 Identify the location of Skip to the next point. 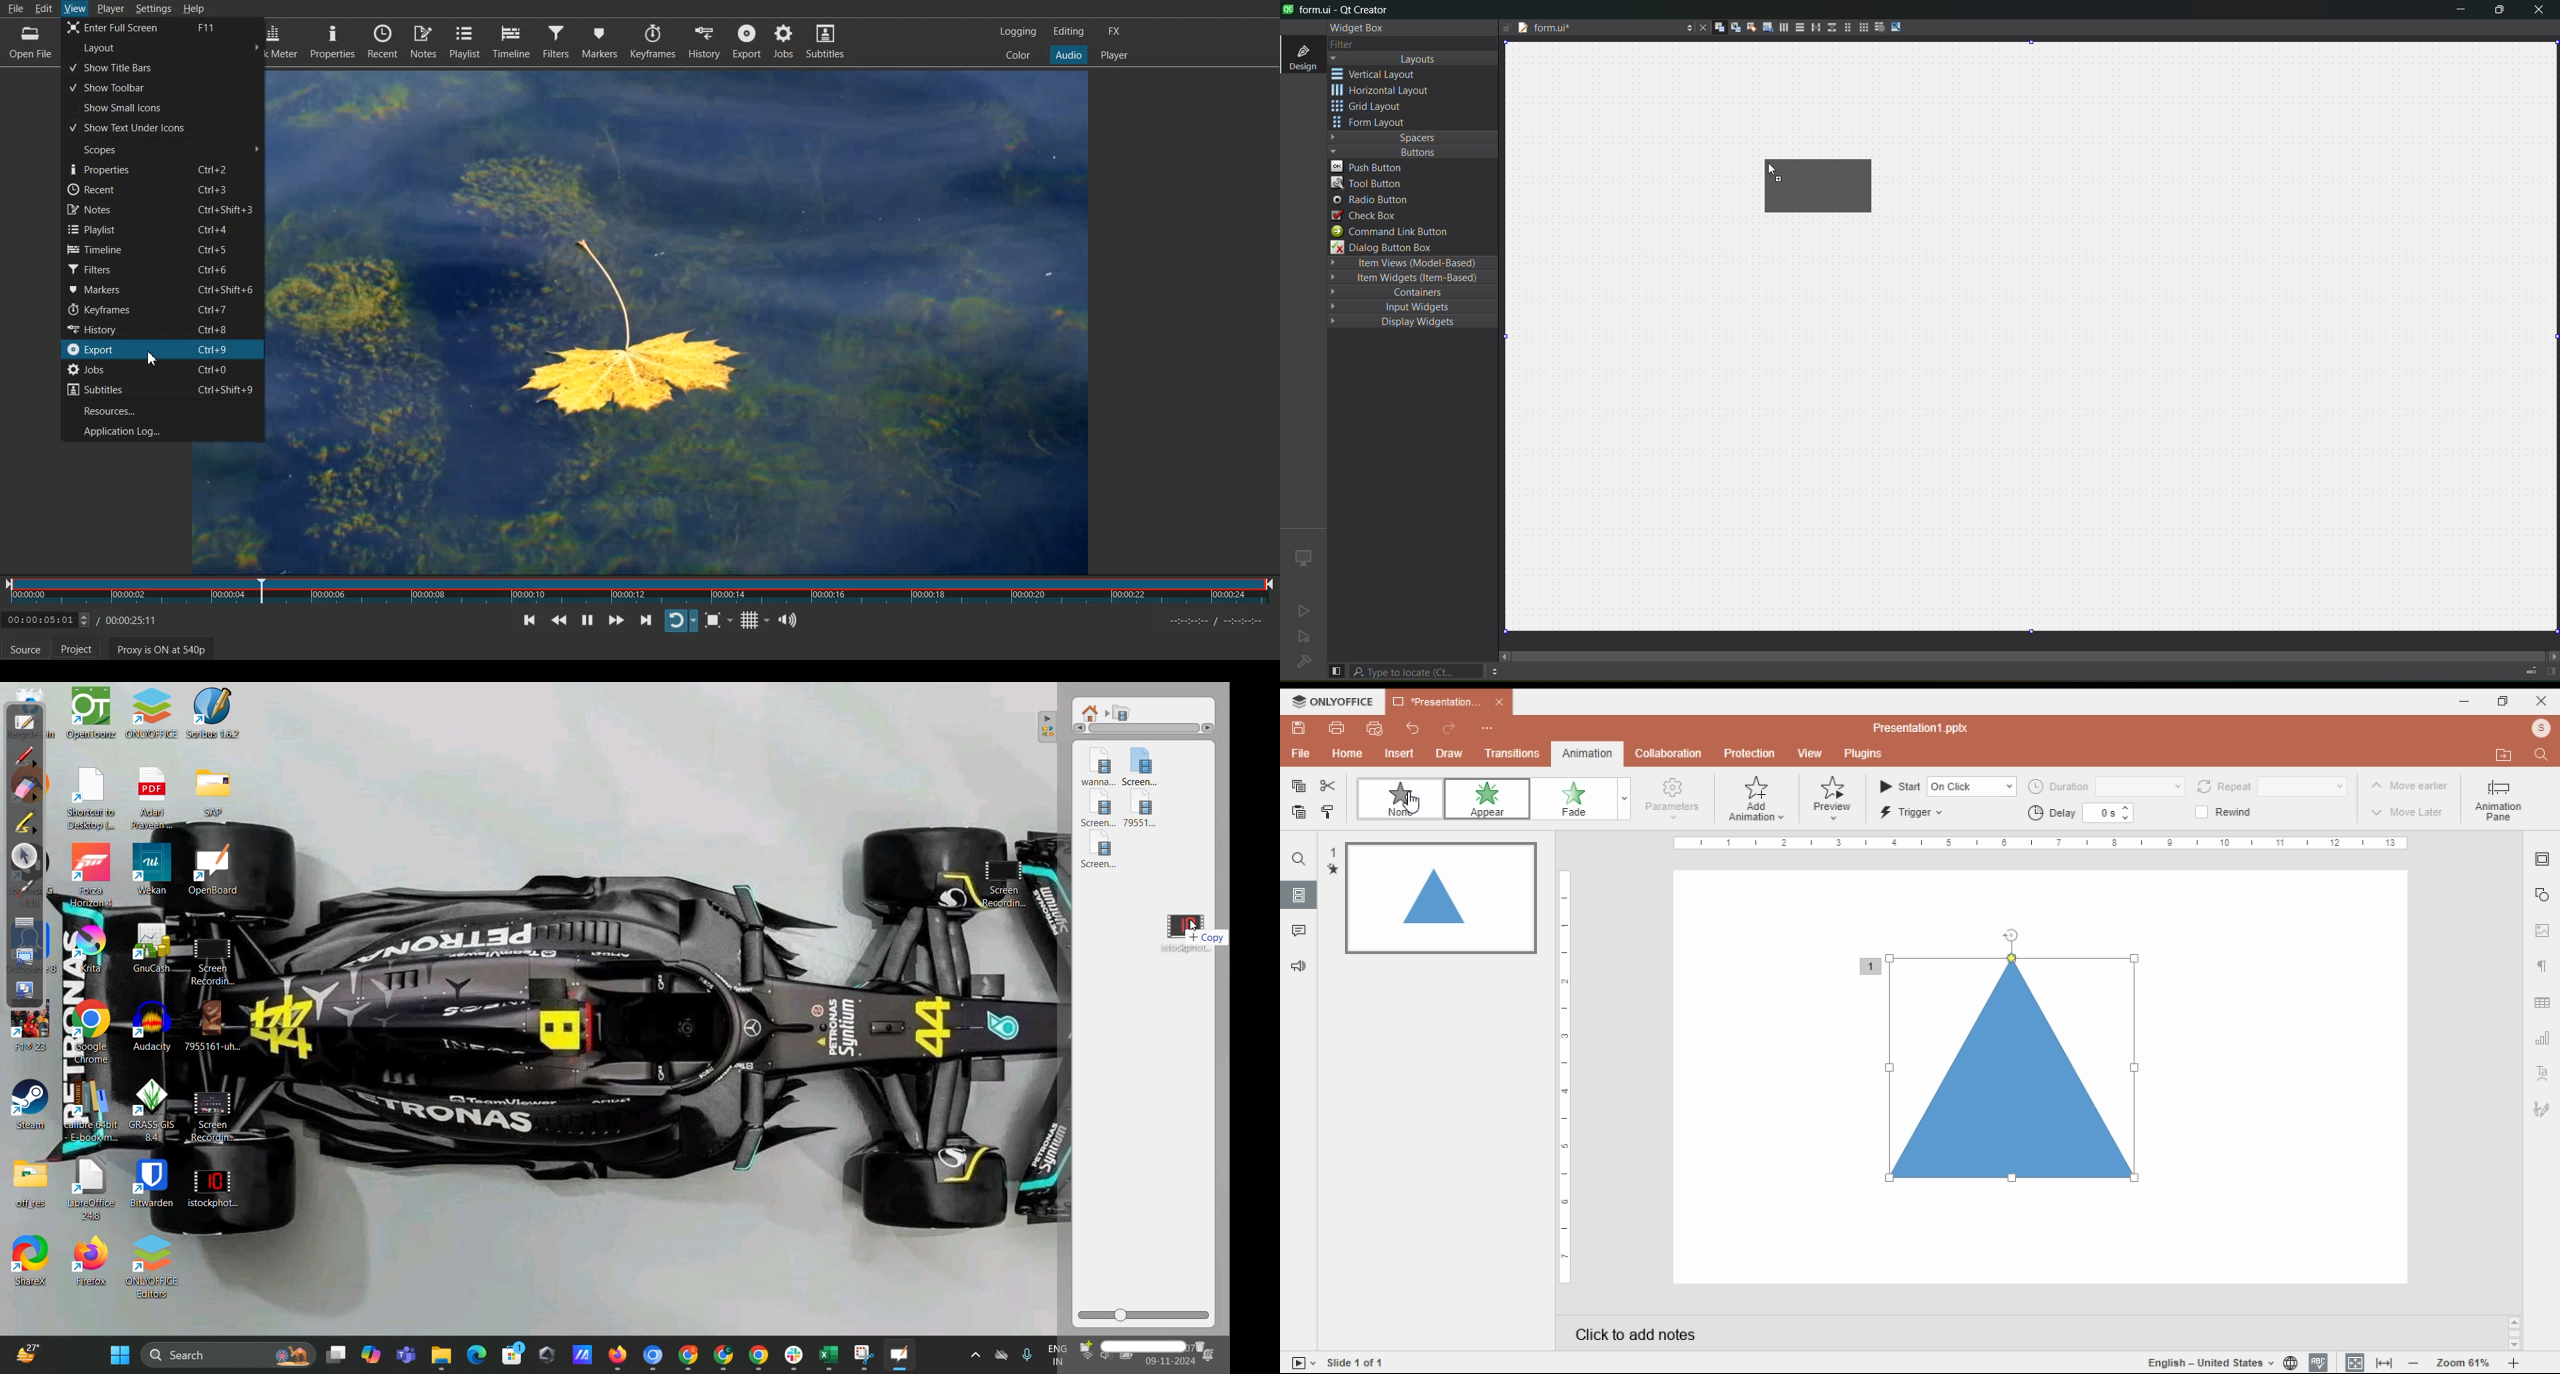
(646, 619).